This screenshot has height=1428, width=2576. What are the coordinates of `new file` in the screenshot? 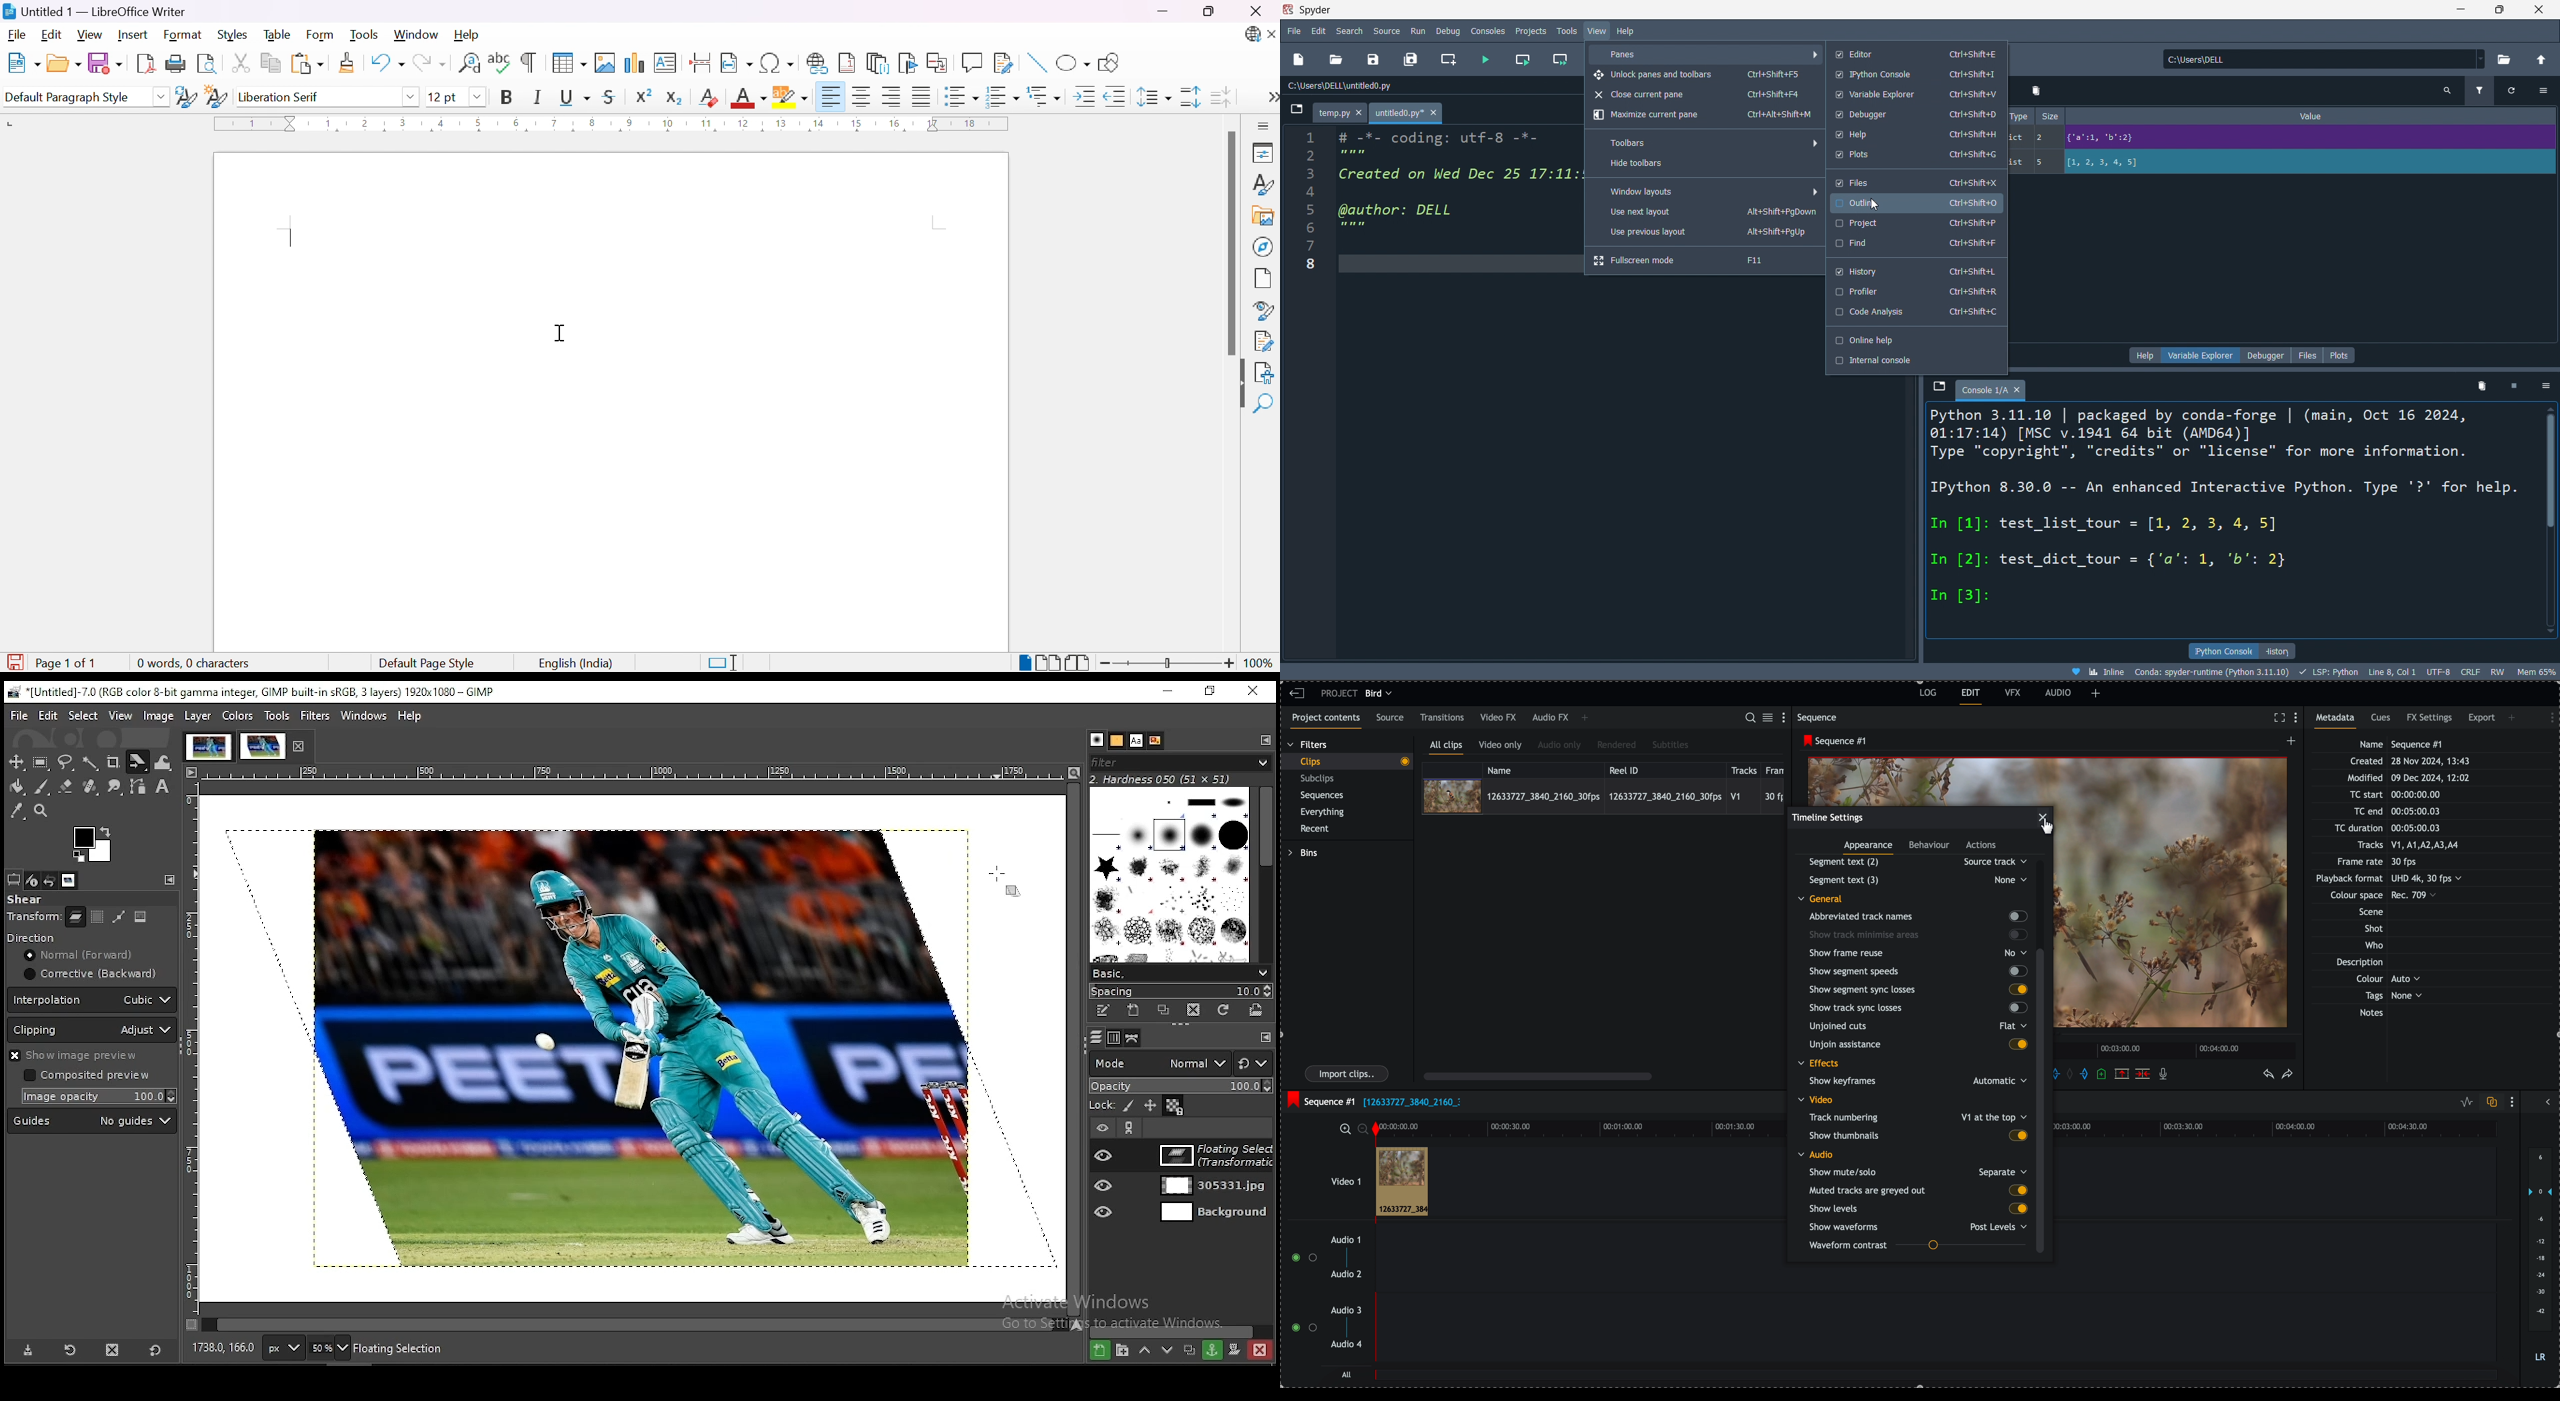 It's located at (1299, 61).